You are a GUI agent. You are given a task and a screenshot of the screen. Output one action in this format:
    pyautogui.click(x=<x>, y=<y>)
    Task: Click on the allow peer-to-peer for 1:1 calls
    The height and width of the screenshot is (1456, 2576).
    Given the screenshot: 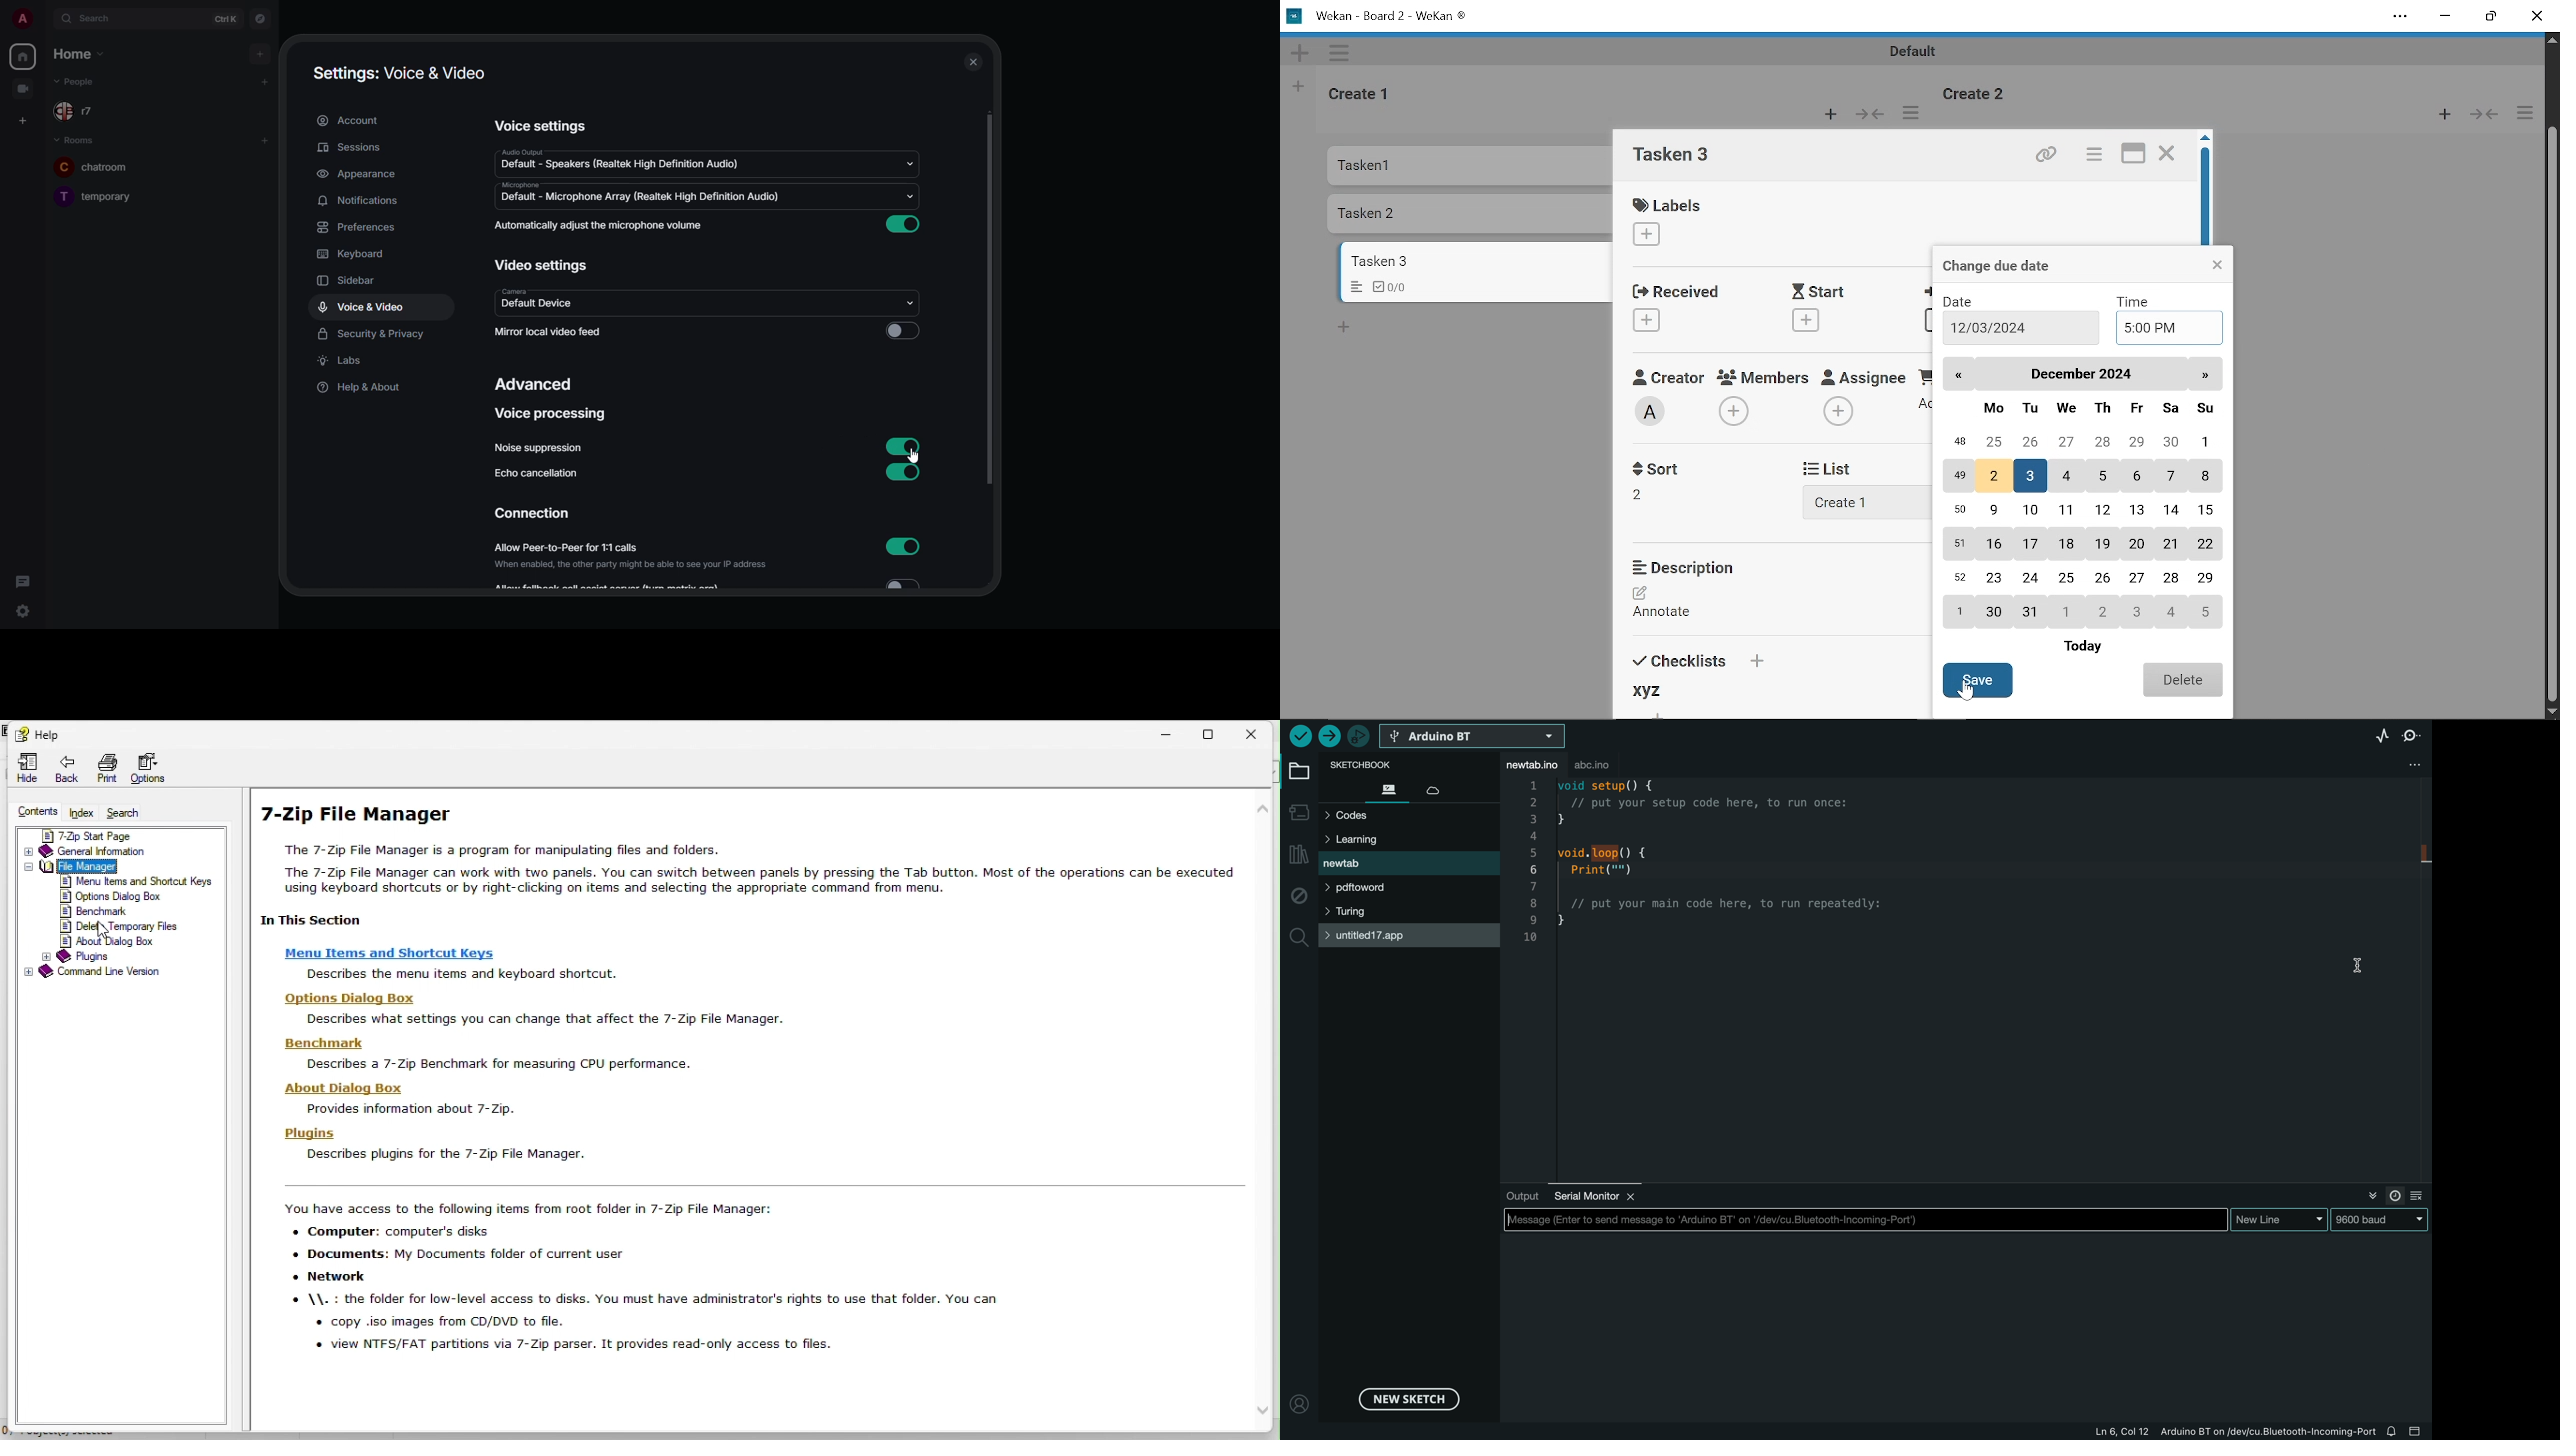 What is the action you would take?
    pyautogui.click(x=629, y=557)
    